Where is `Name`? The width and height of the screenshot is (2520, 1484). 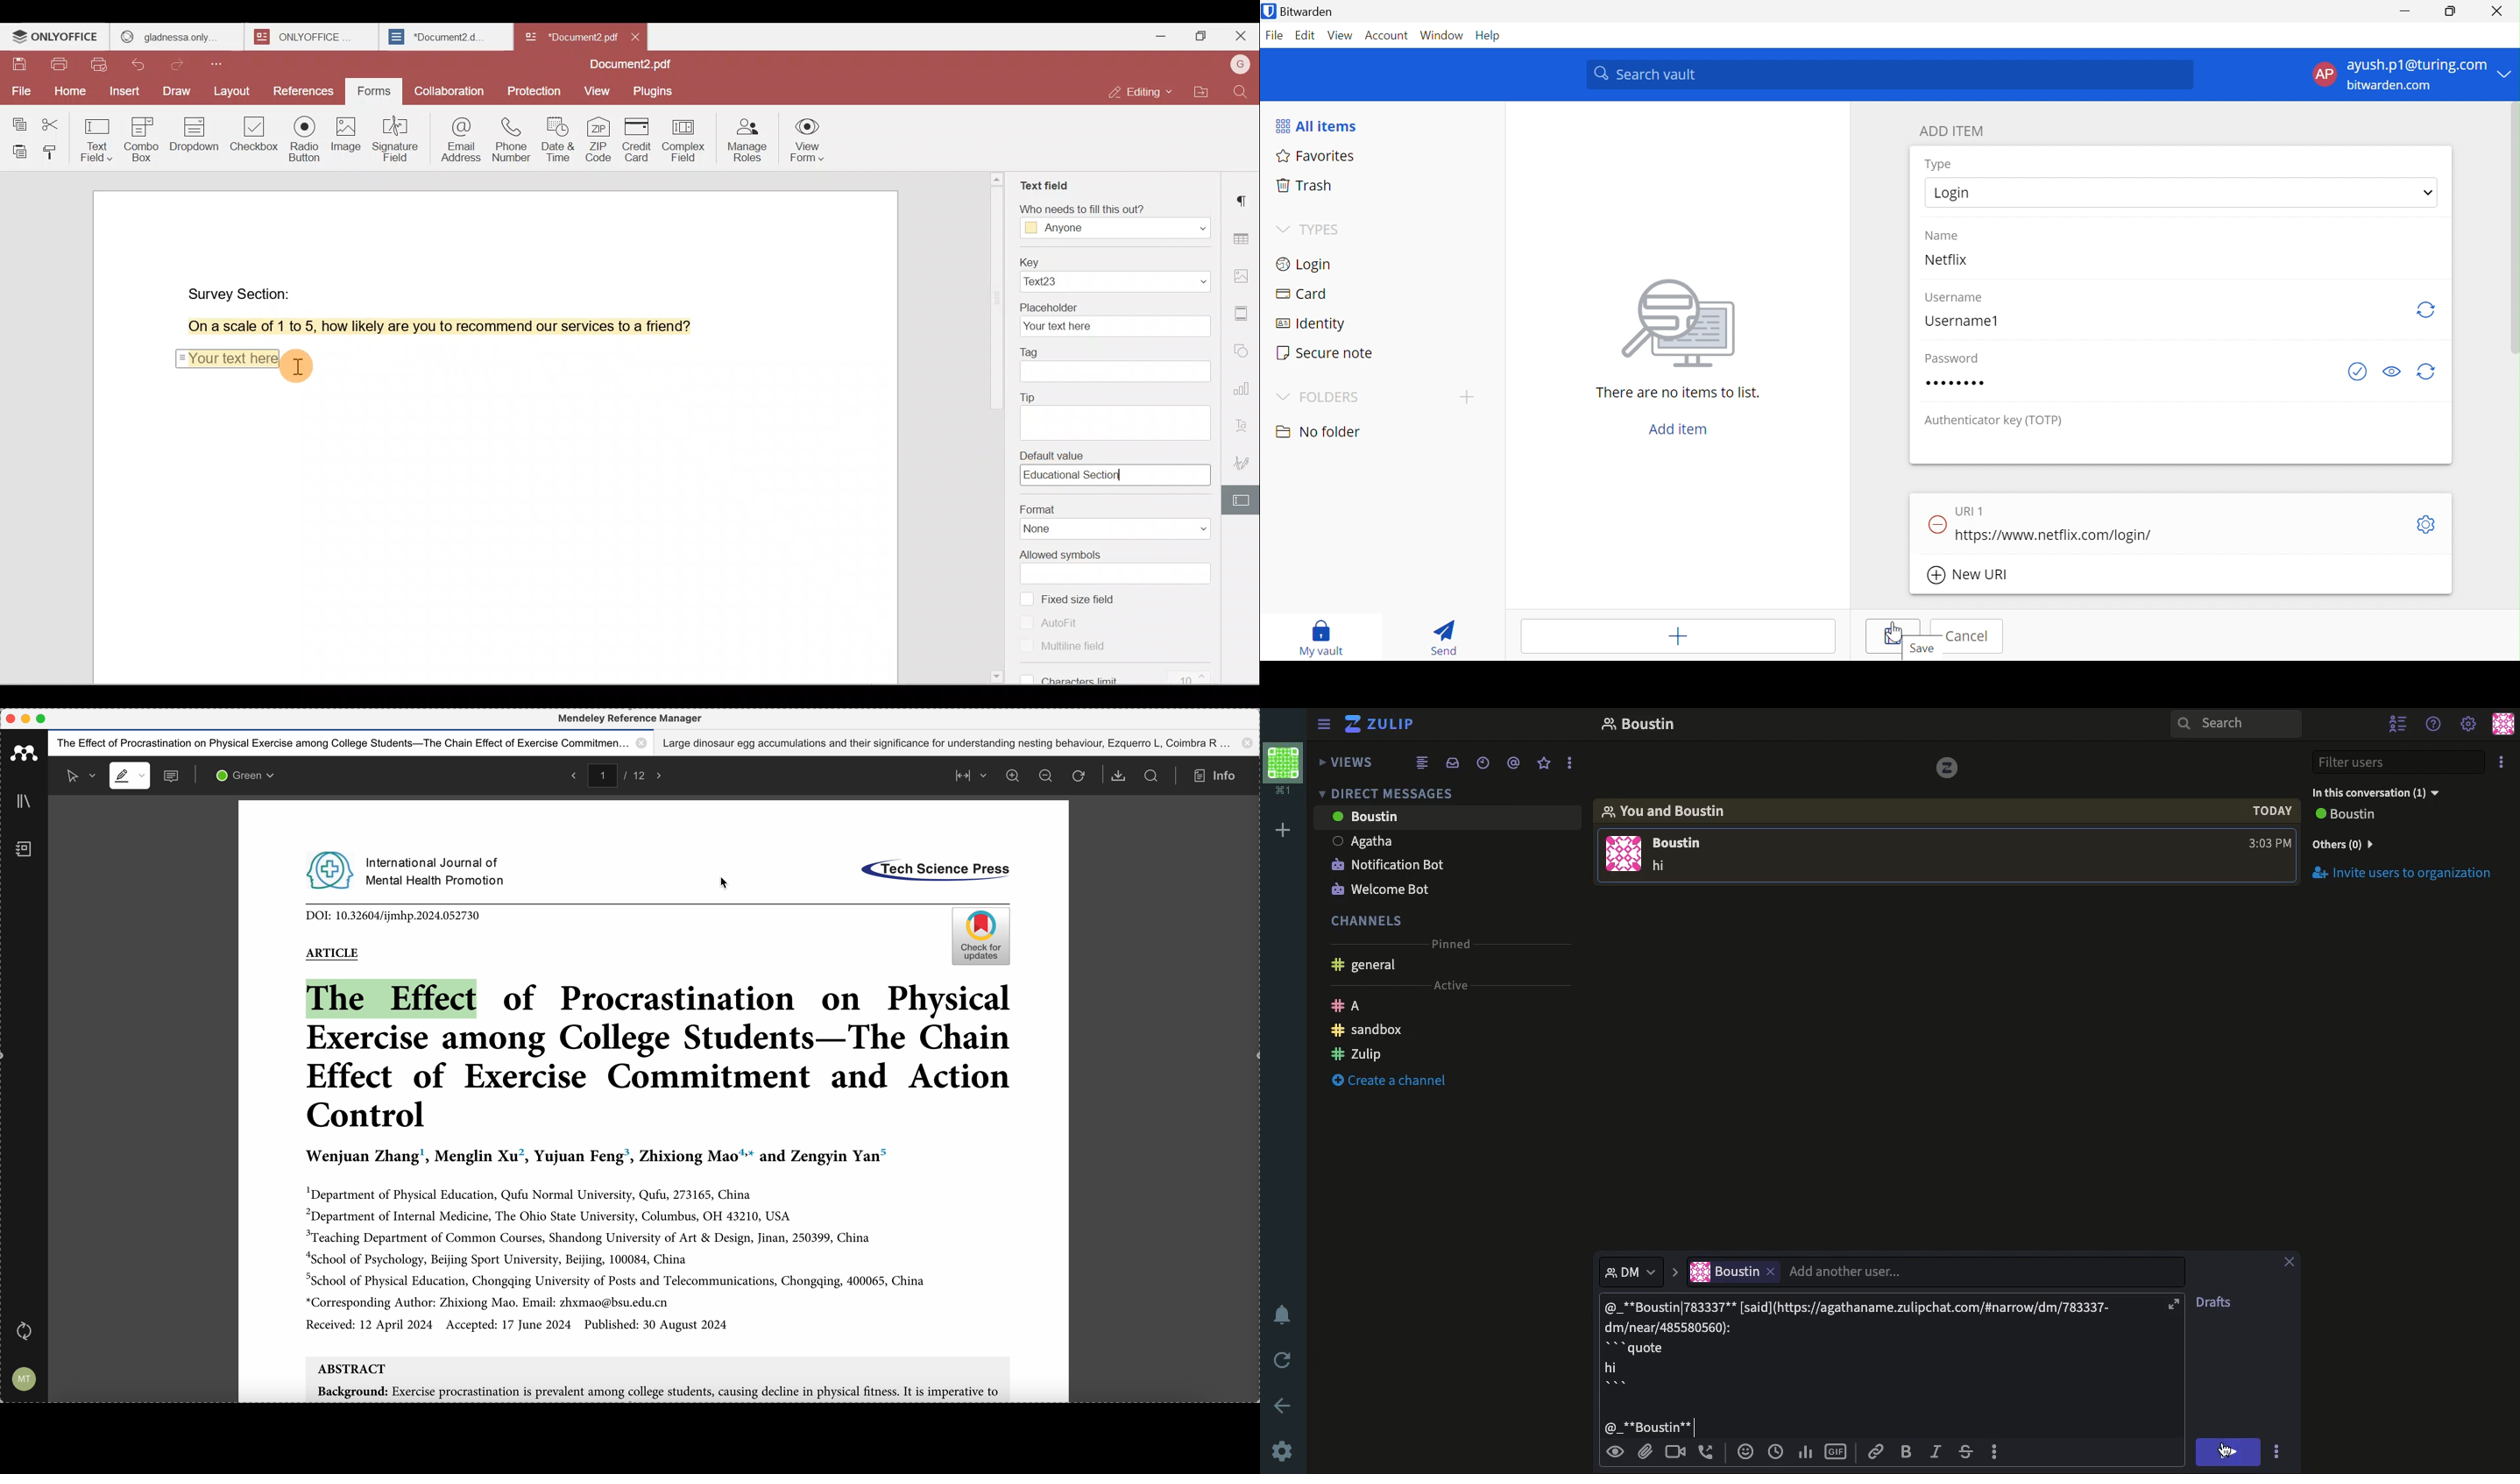 Name is located at coordinates (1942, 235).